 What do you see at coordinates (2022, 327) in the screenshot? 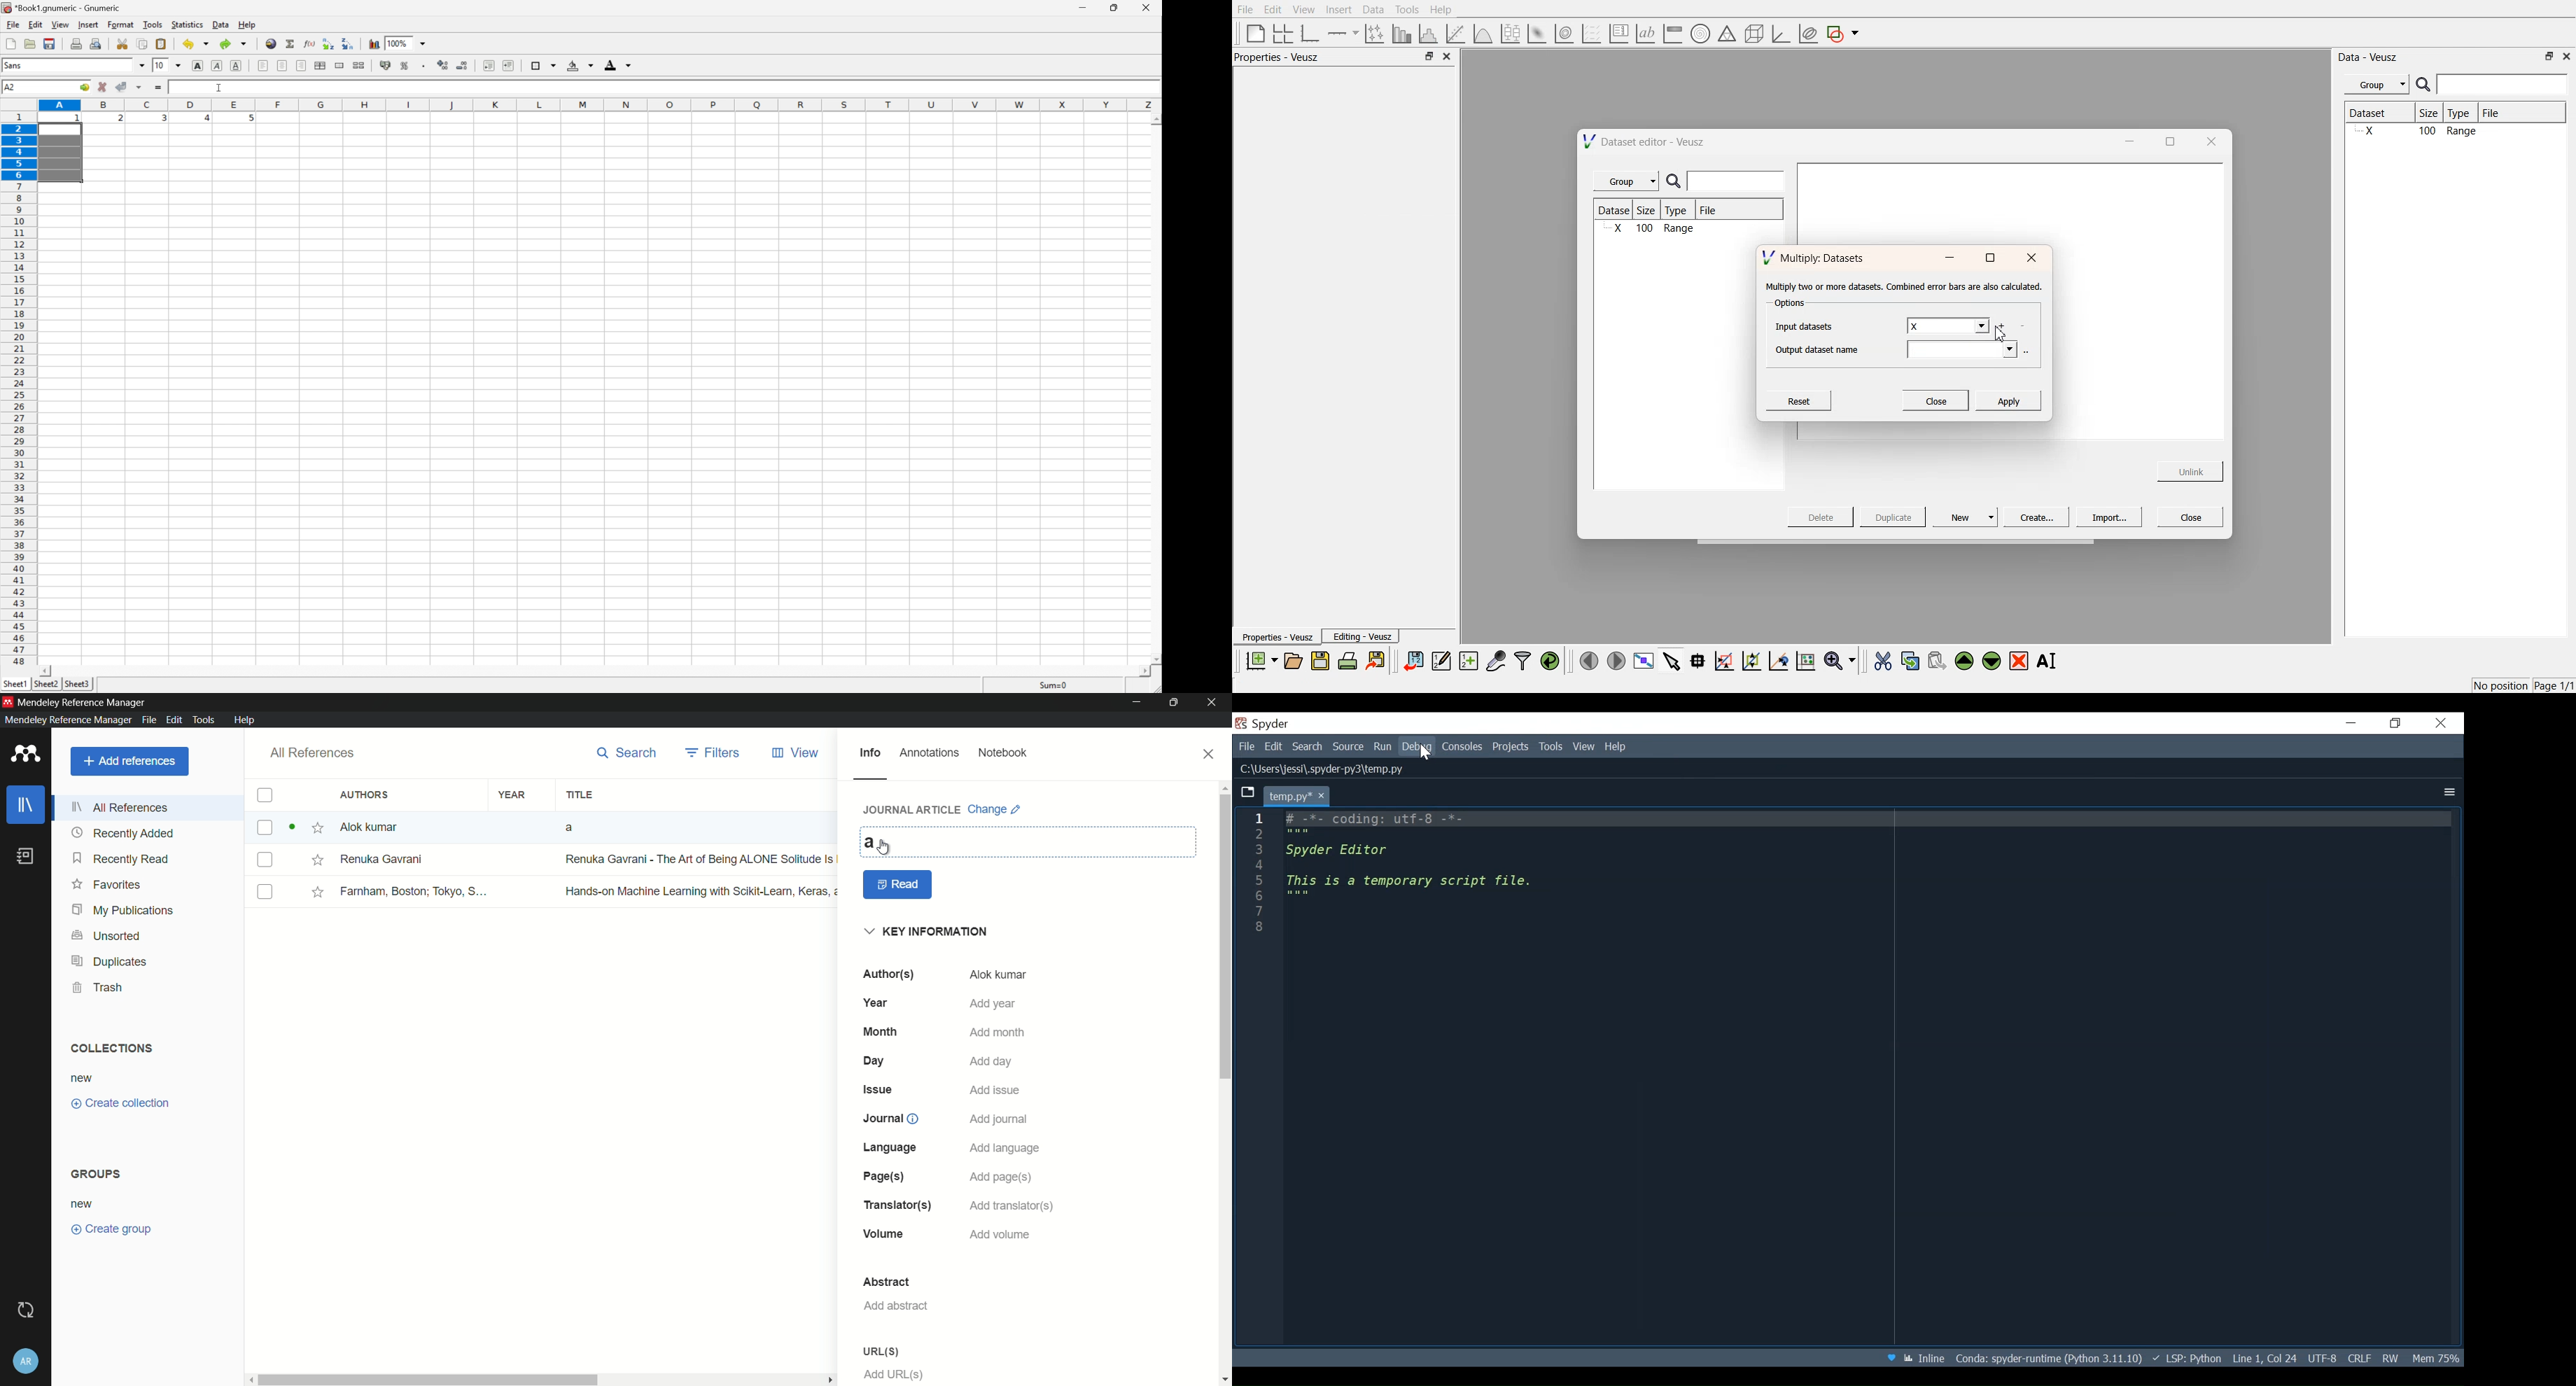
I see `delete datasets` at bounding box center [2022, 327].